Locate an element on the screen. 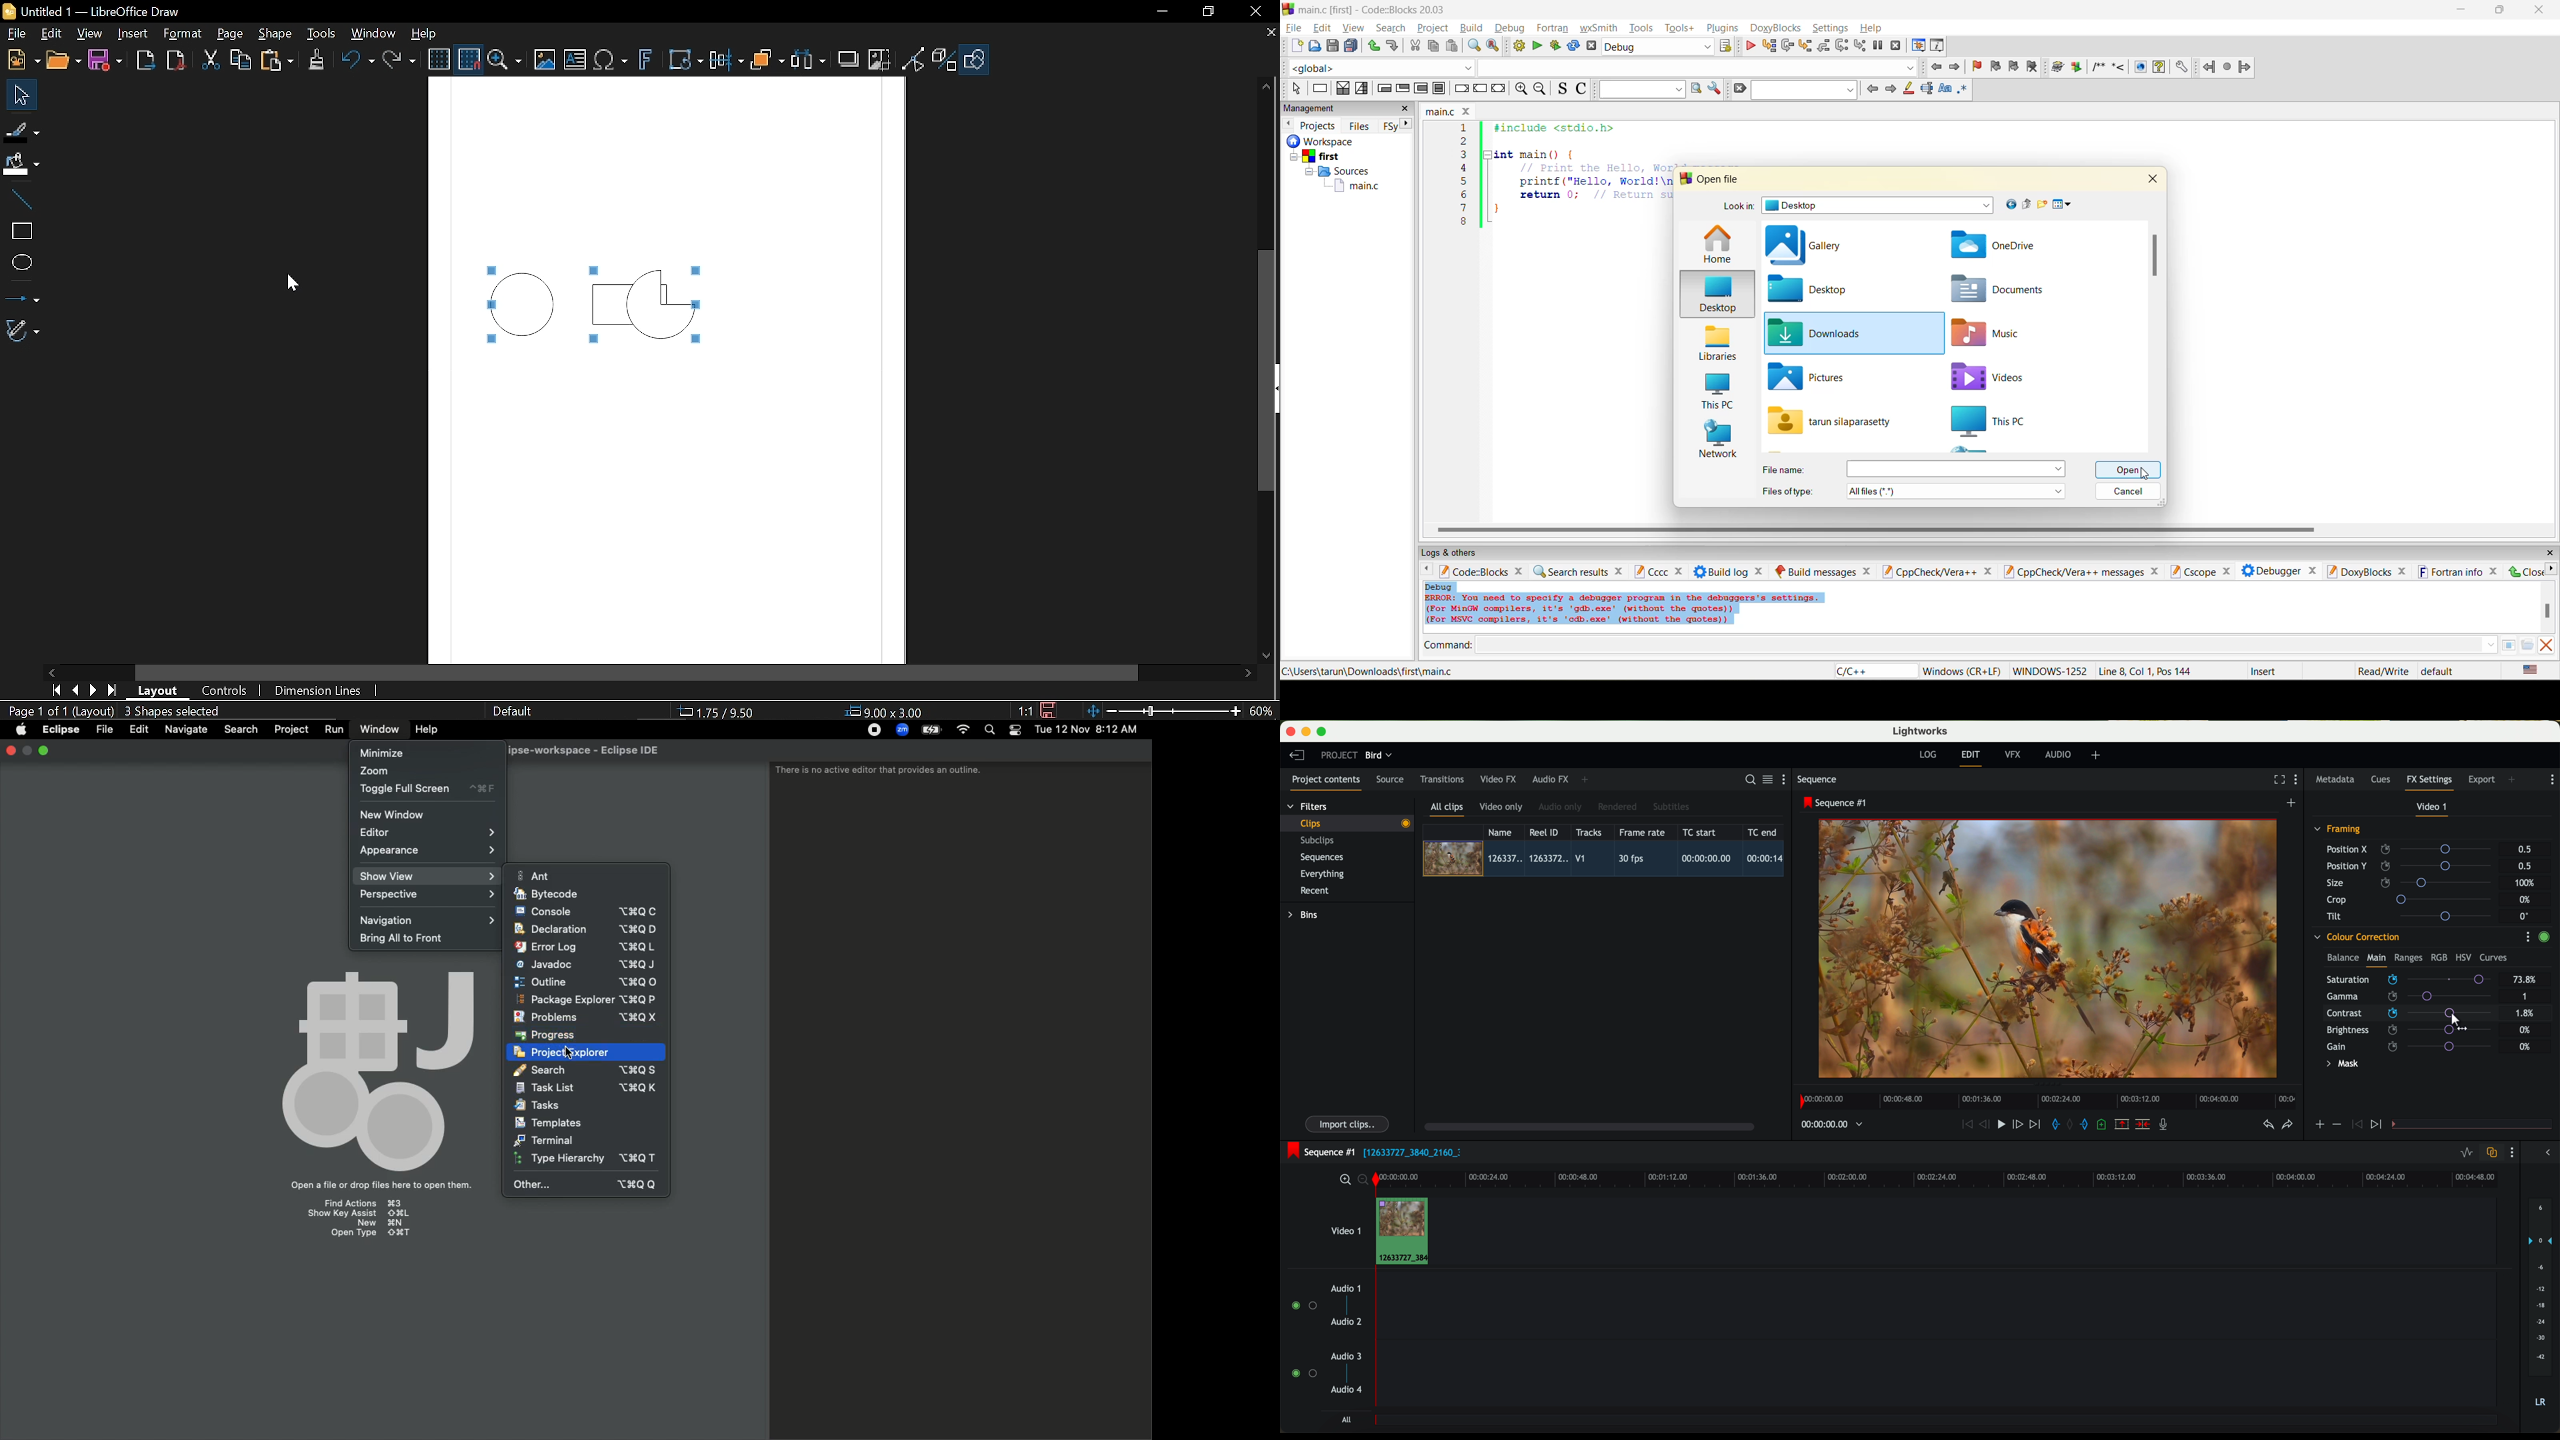  last page is located at coordinates (110, 690).